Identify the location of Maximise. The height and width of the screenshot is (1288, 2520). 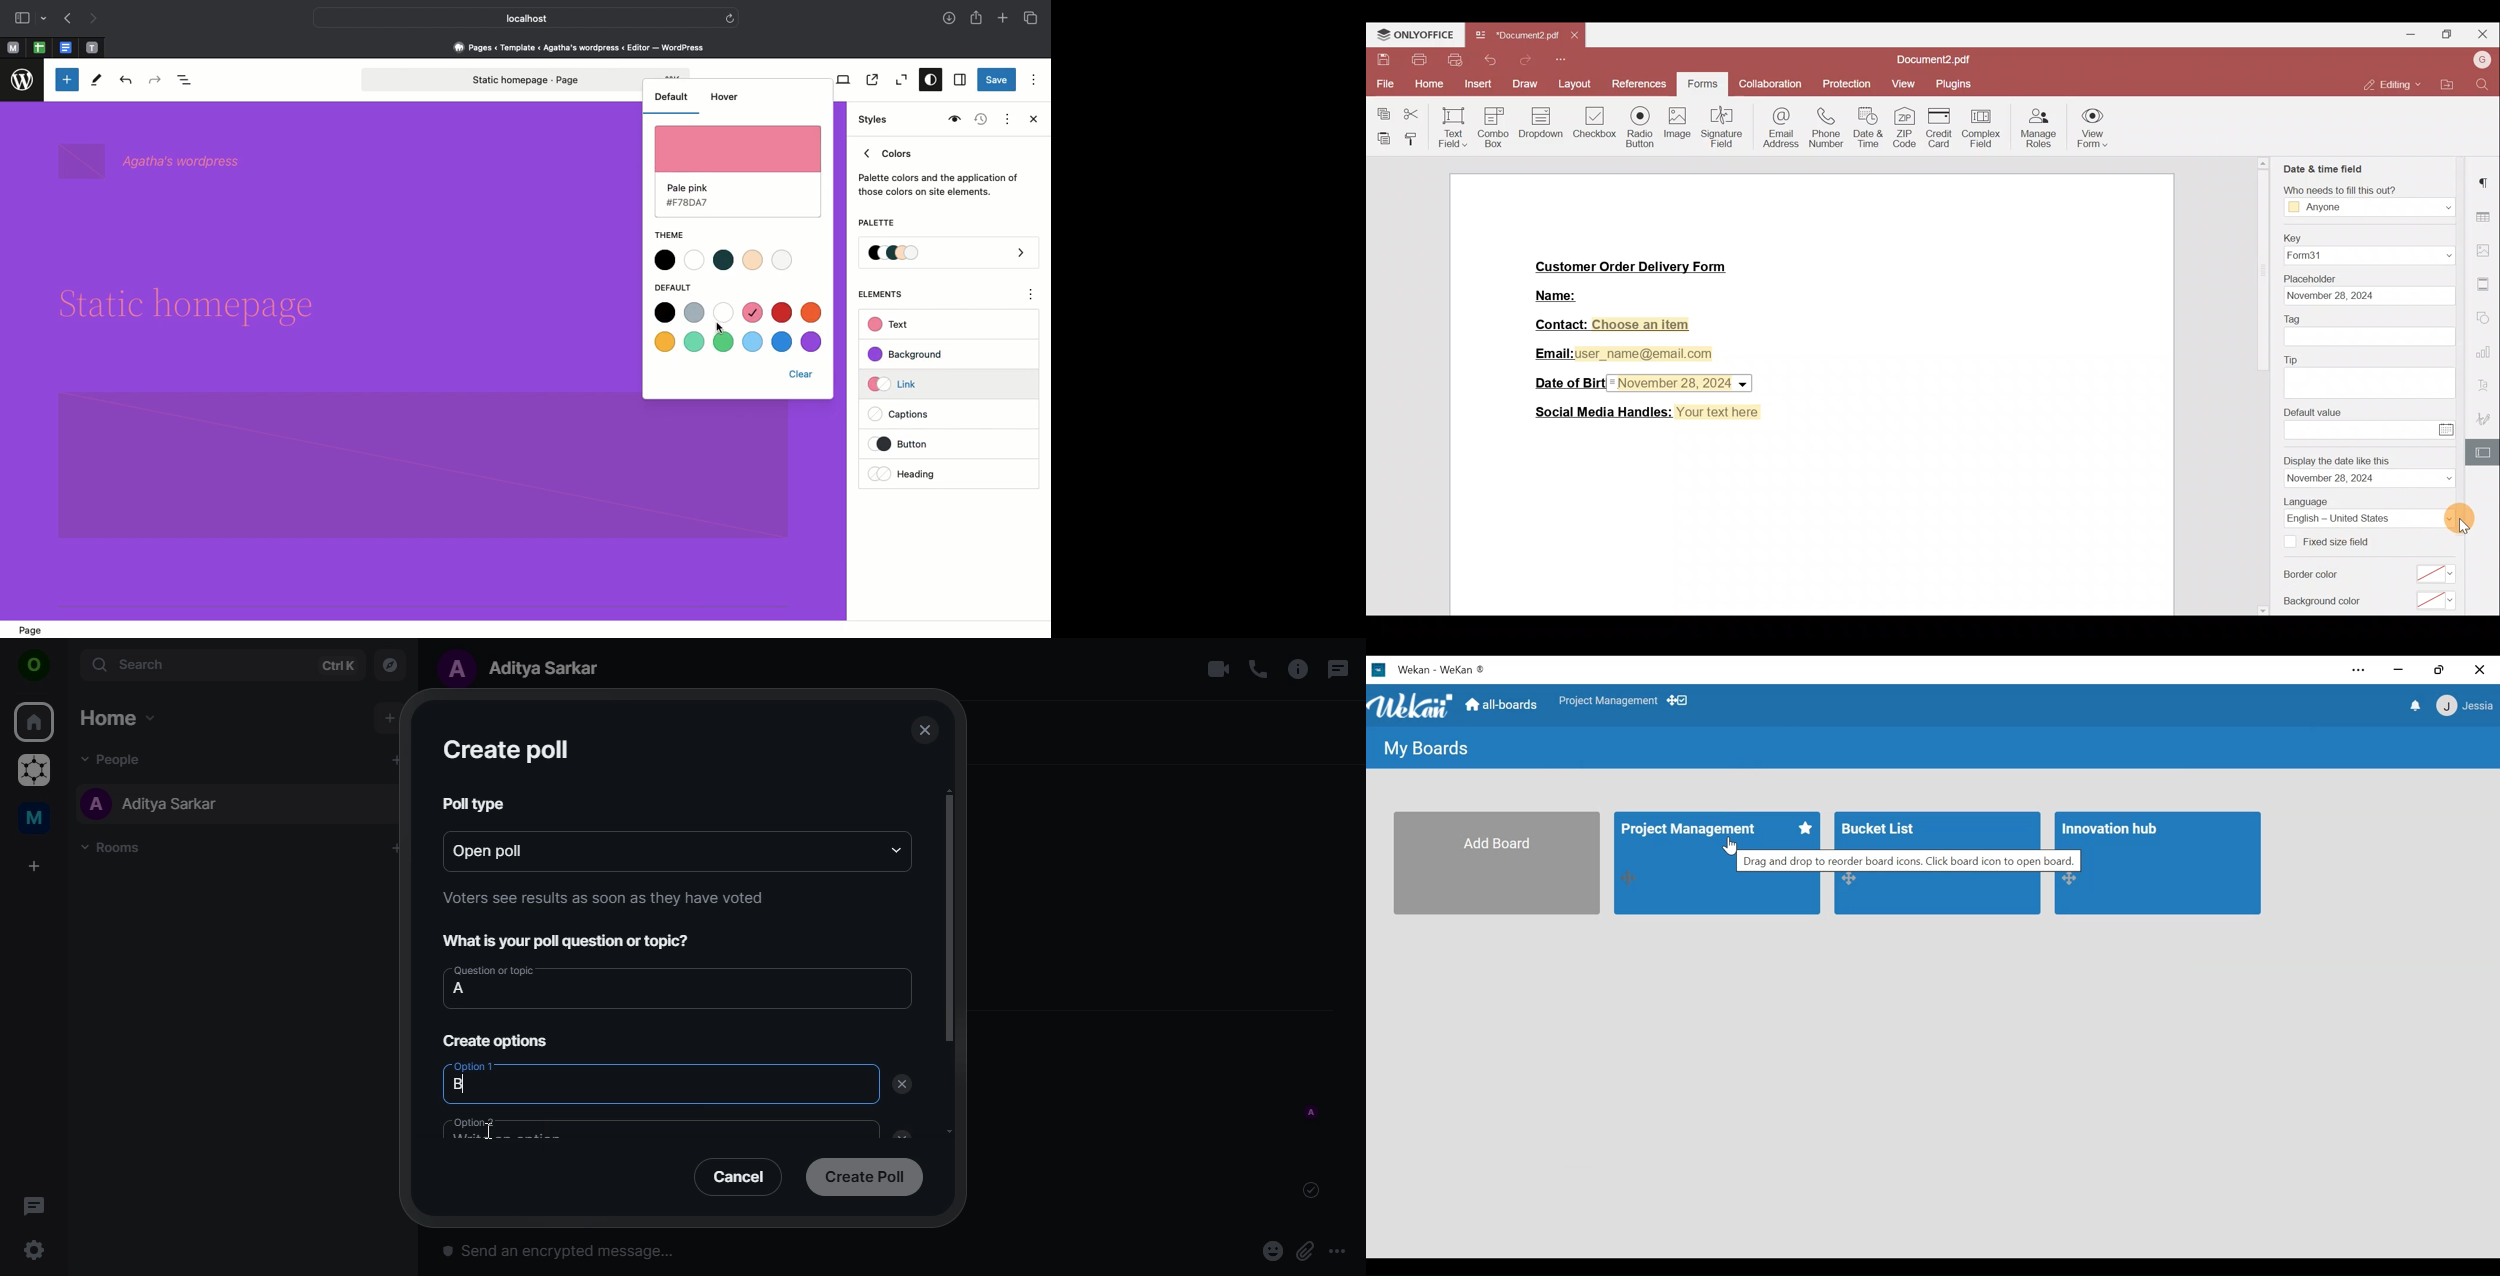
(2448, 33).